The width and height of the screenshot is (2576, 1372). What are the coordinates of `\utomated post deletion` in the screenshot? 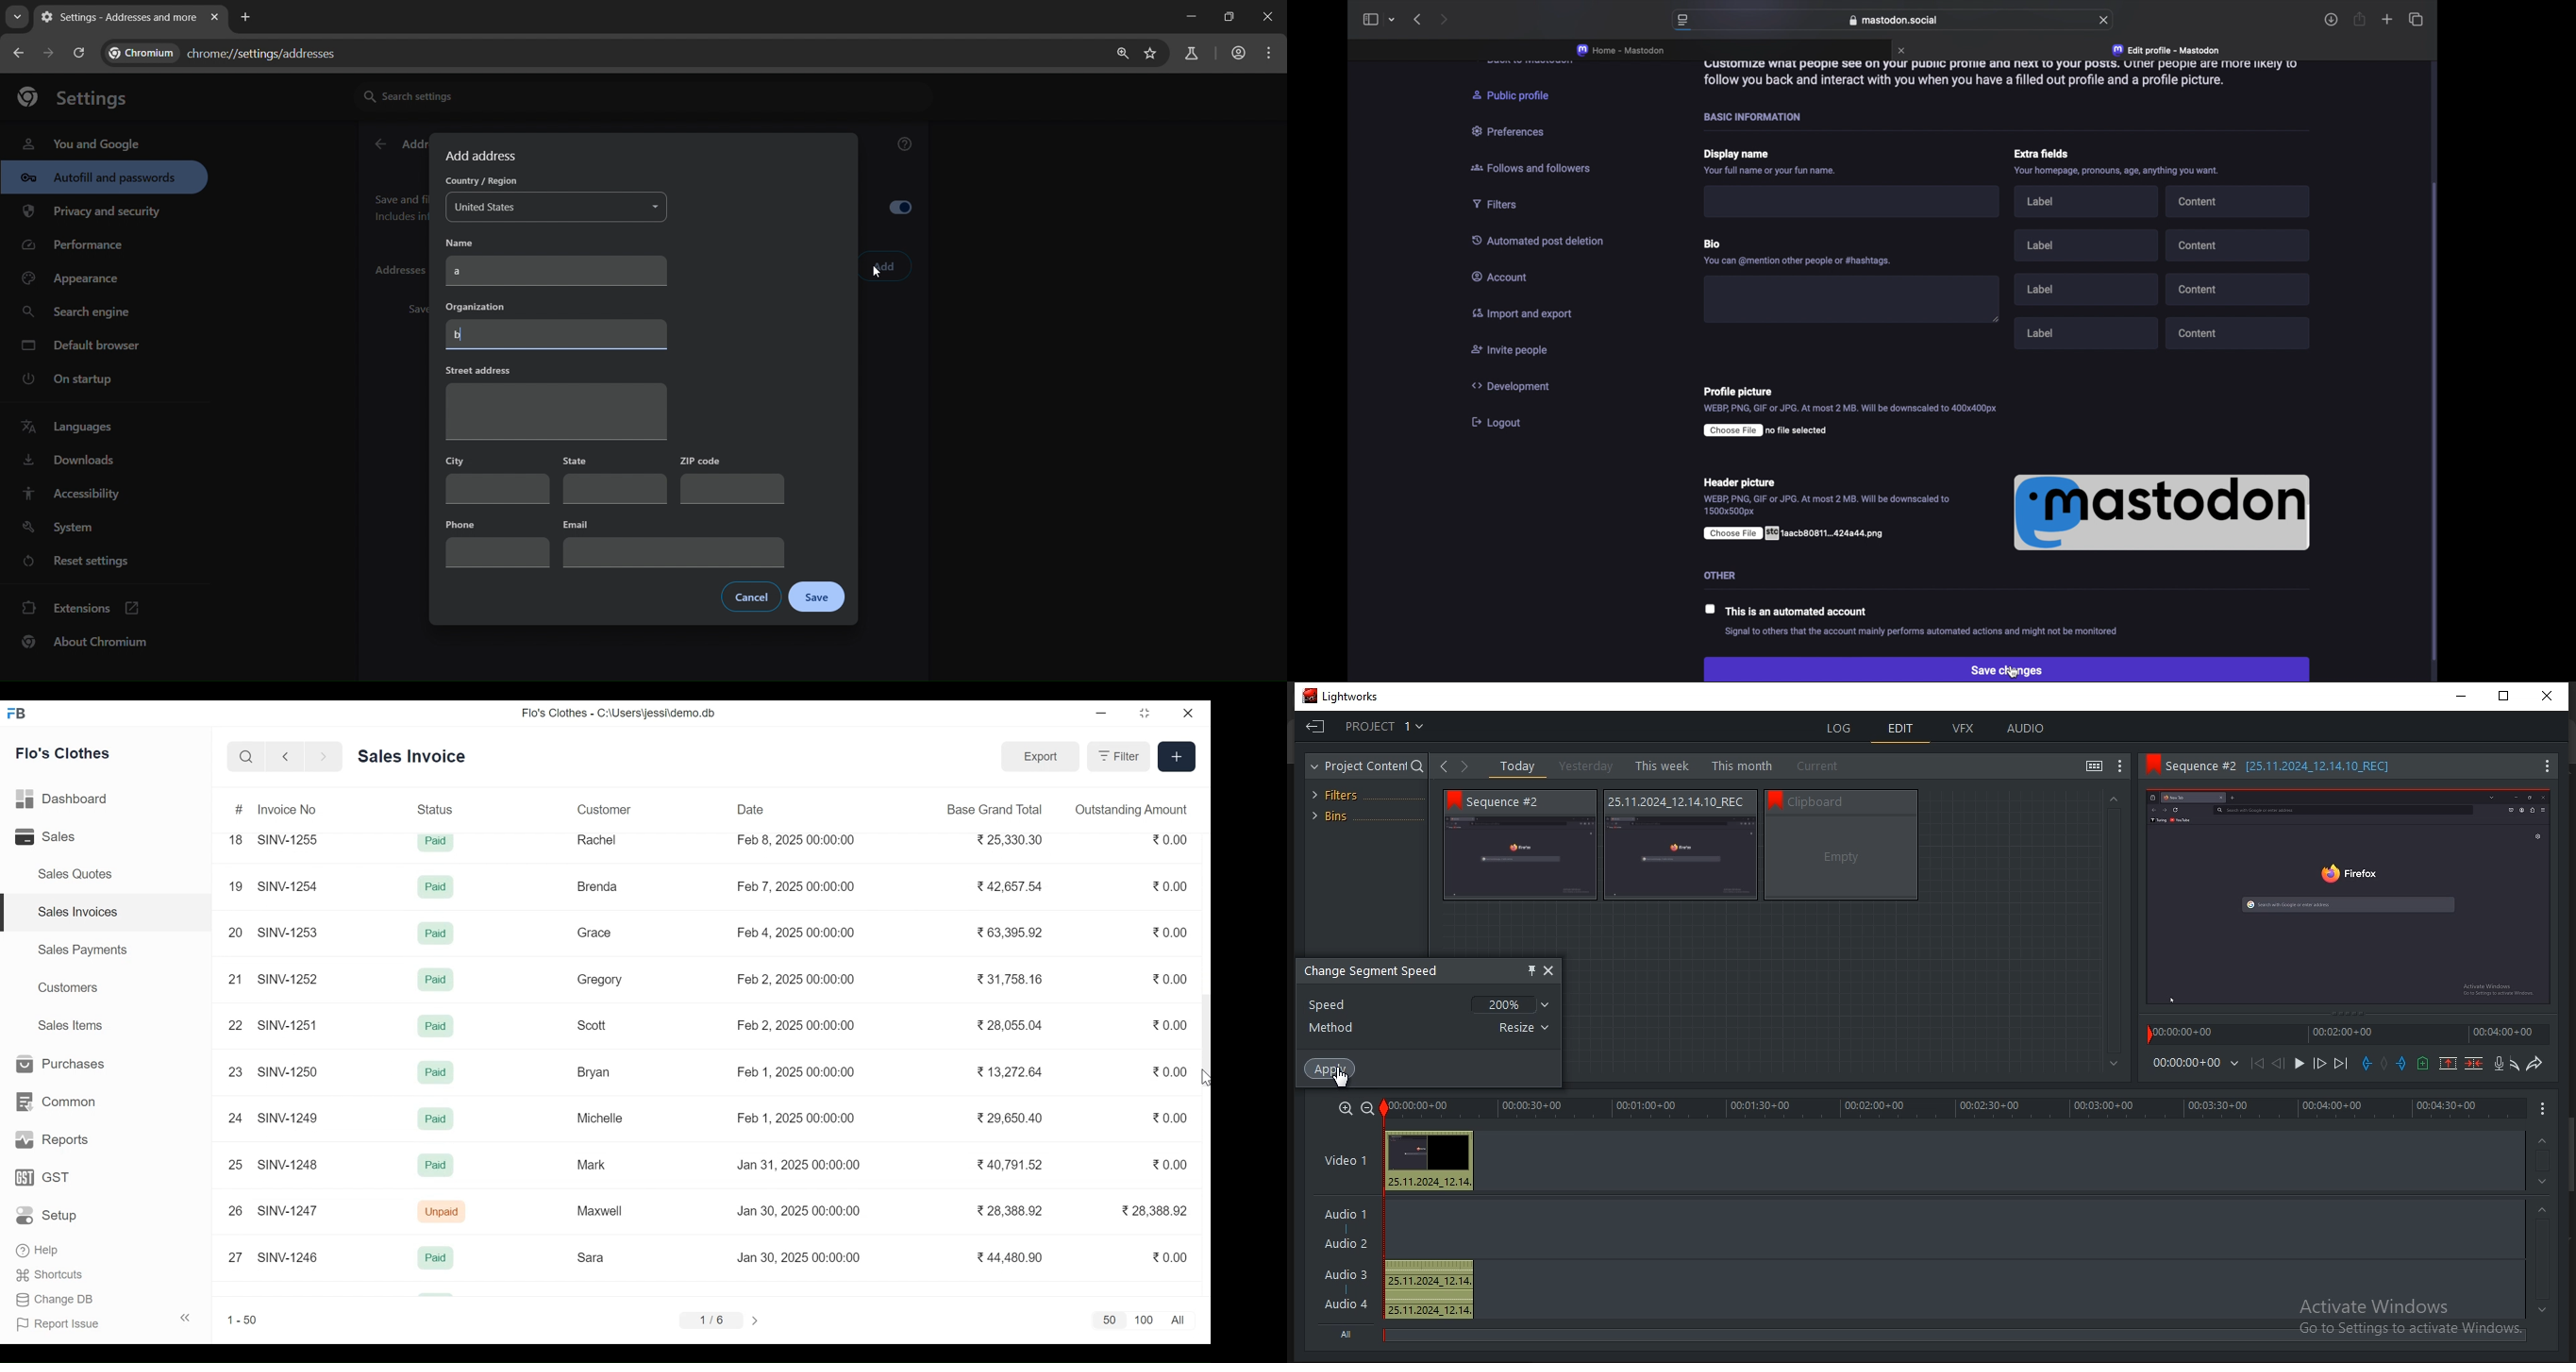 It's located at (1536, 240).